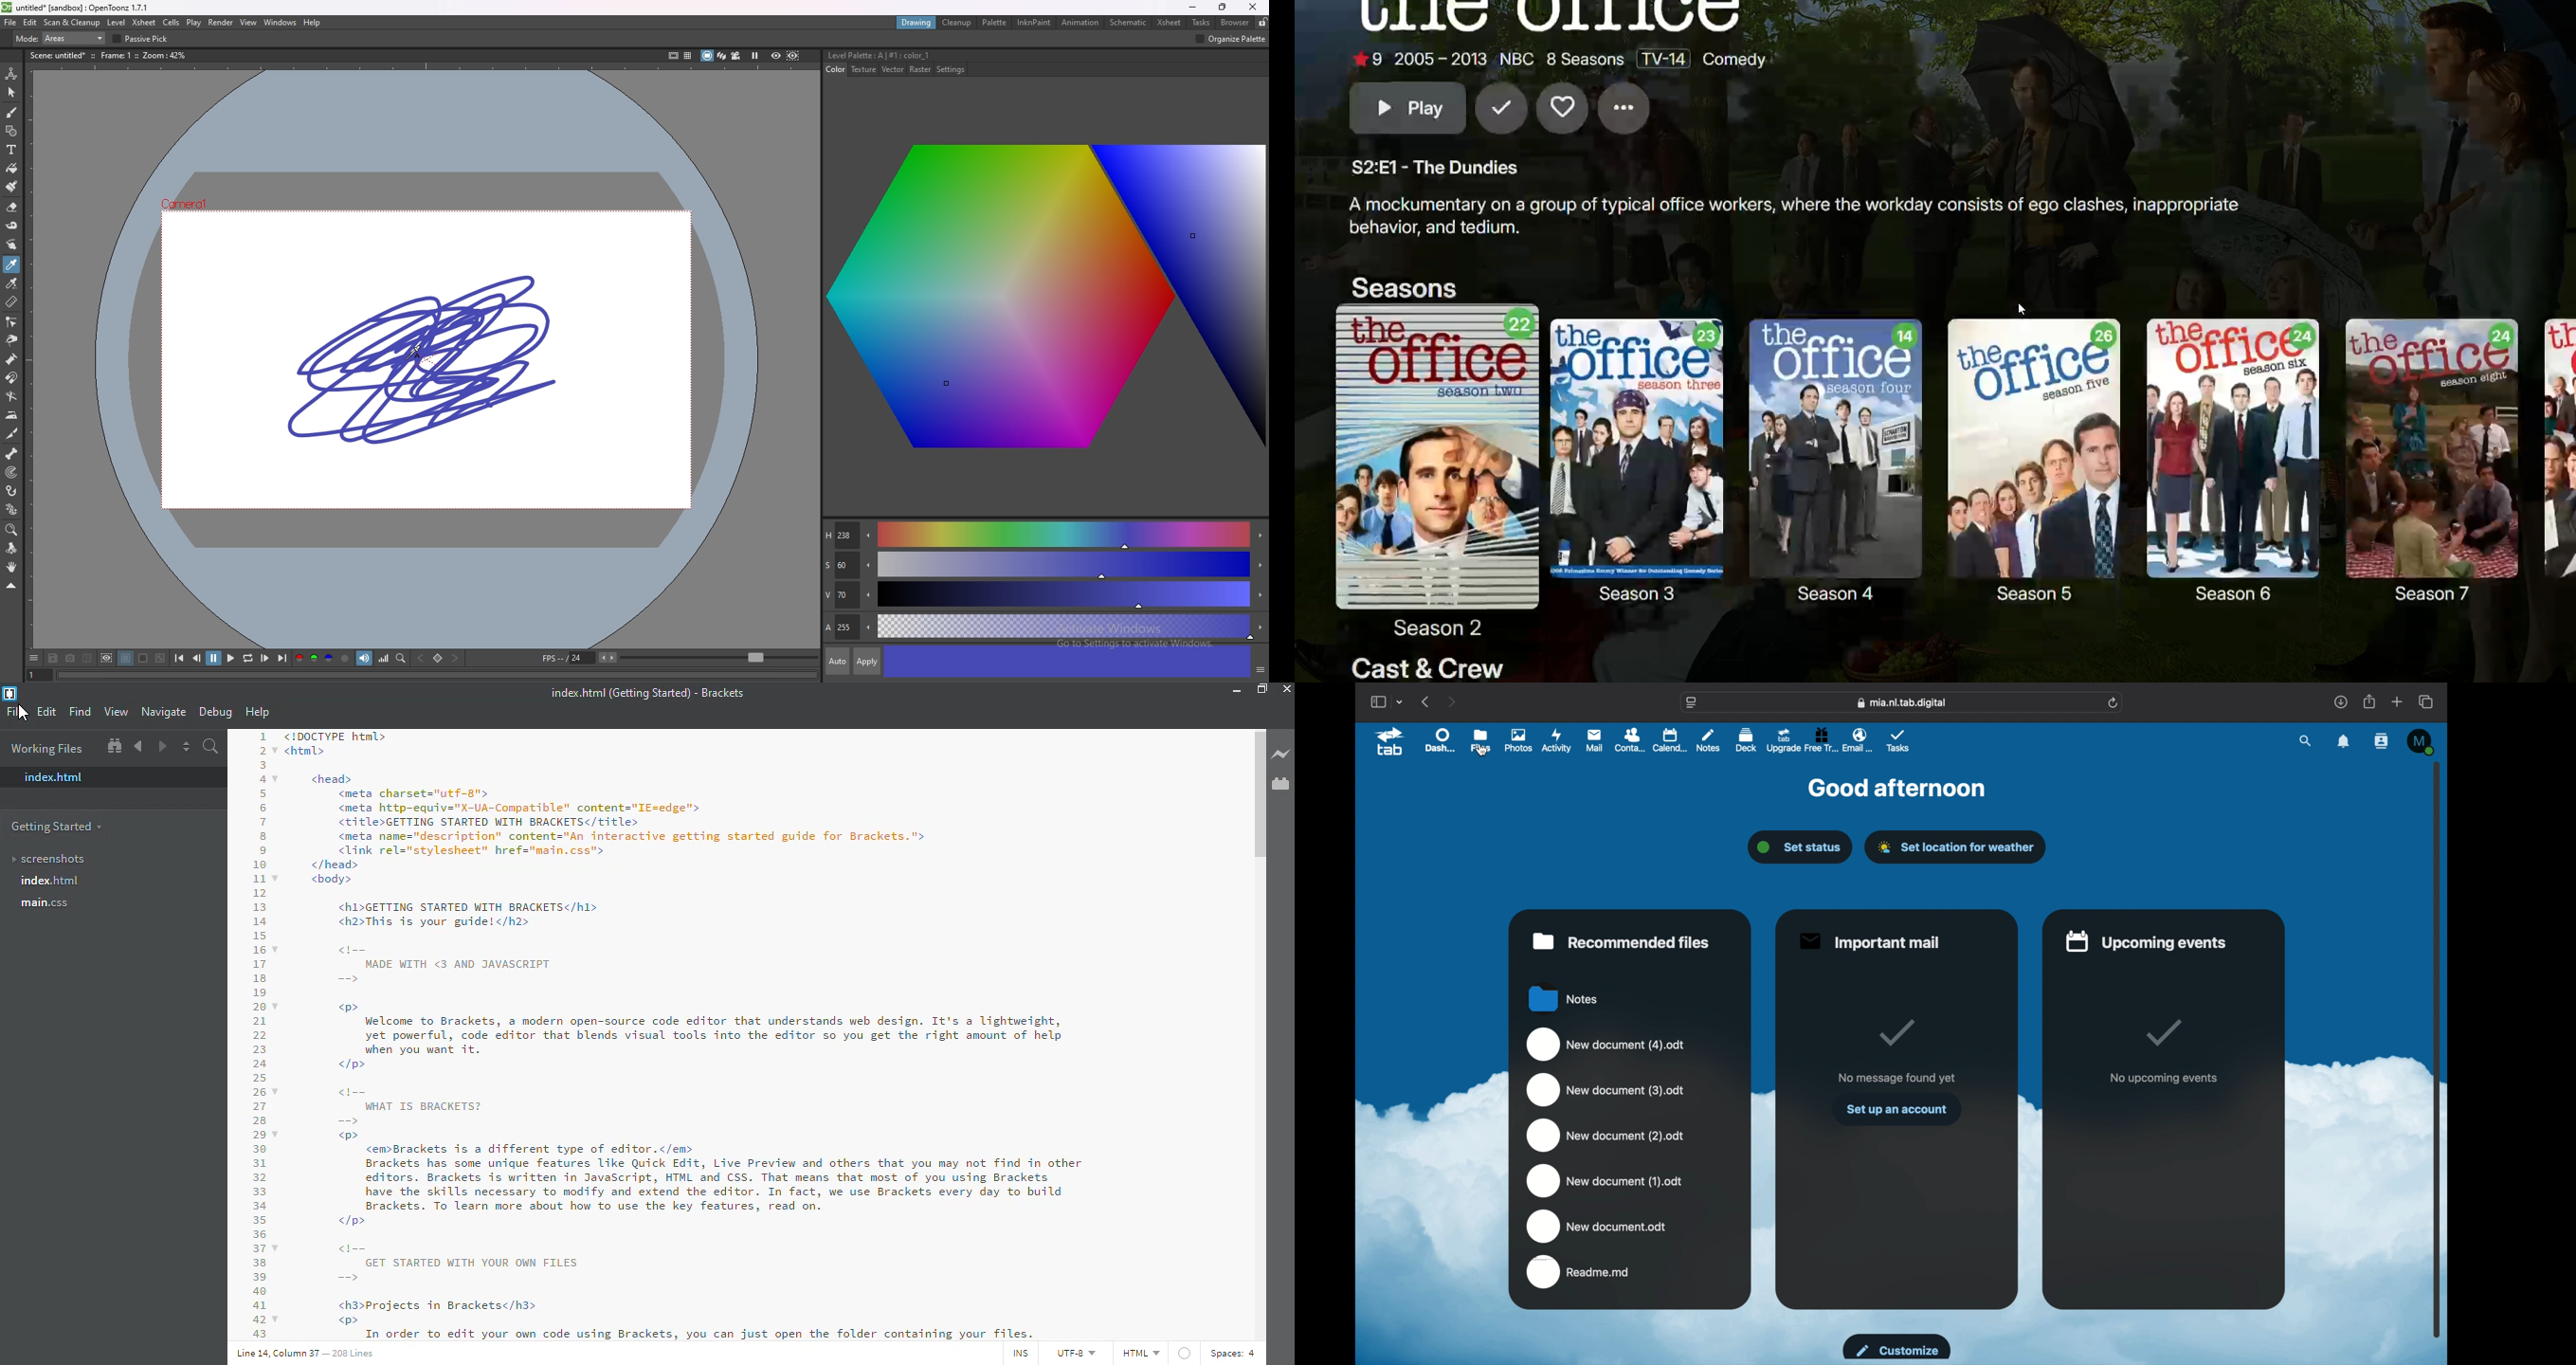 The image size is (2576, 1372). What do you see at coordinates (2145, 941) in the screenshot?
I see `upcoming events` at bounding box center [2145, 941].